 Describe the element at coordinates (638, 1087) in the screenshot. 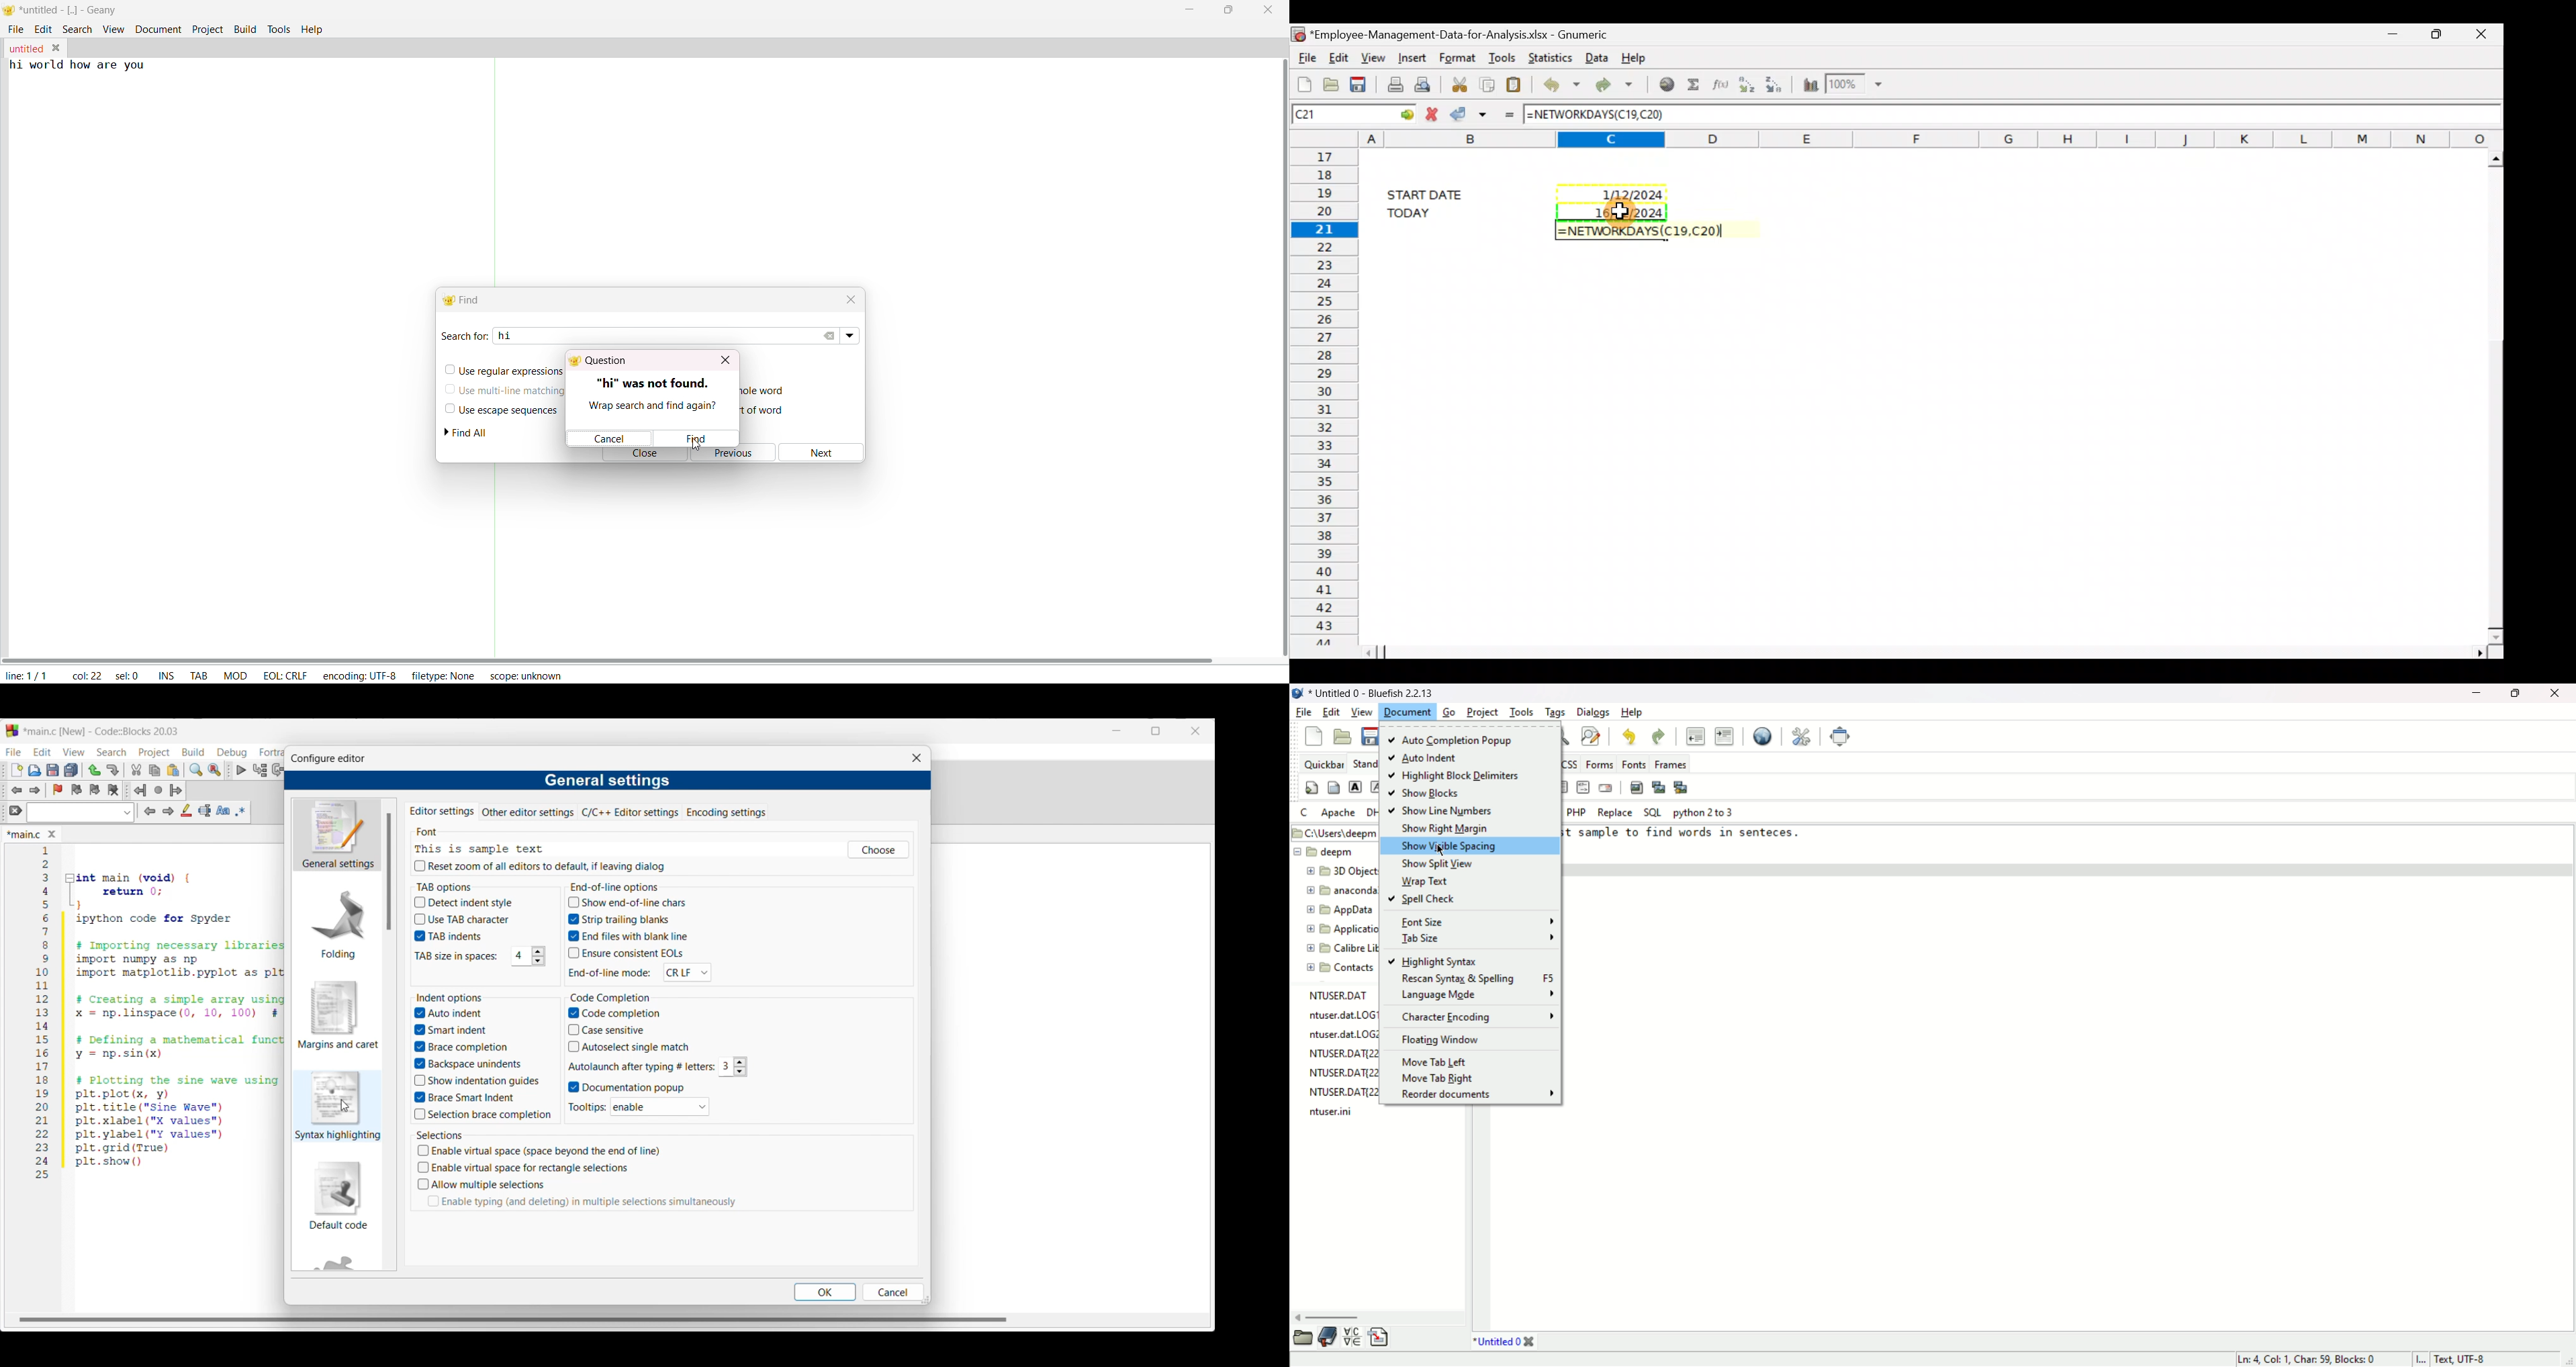

I see `Documentation popup` at that location.